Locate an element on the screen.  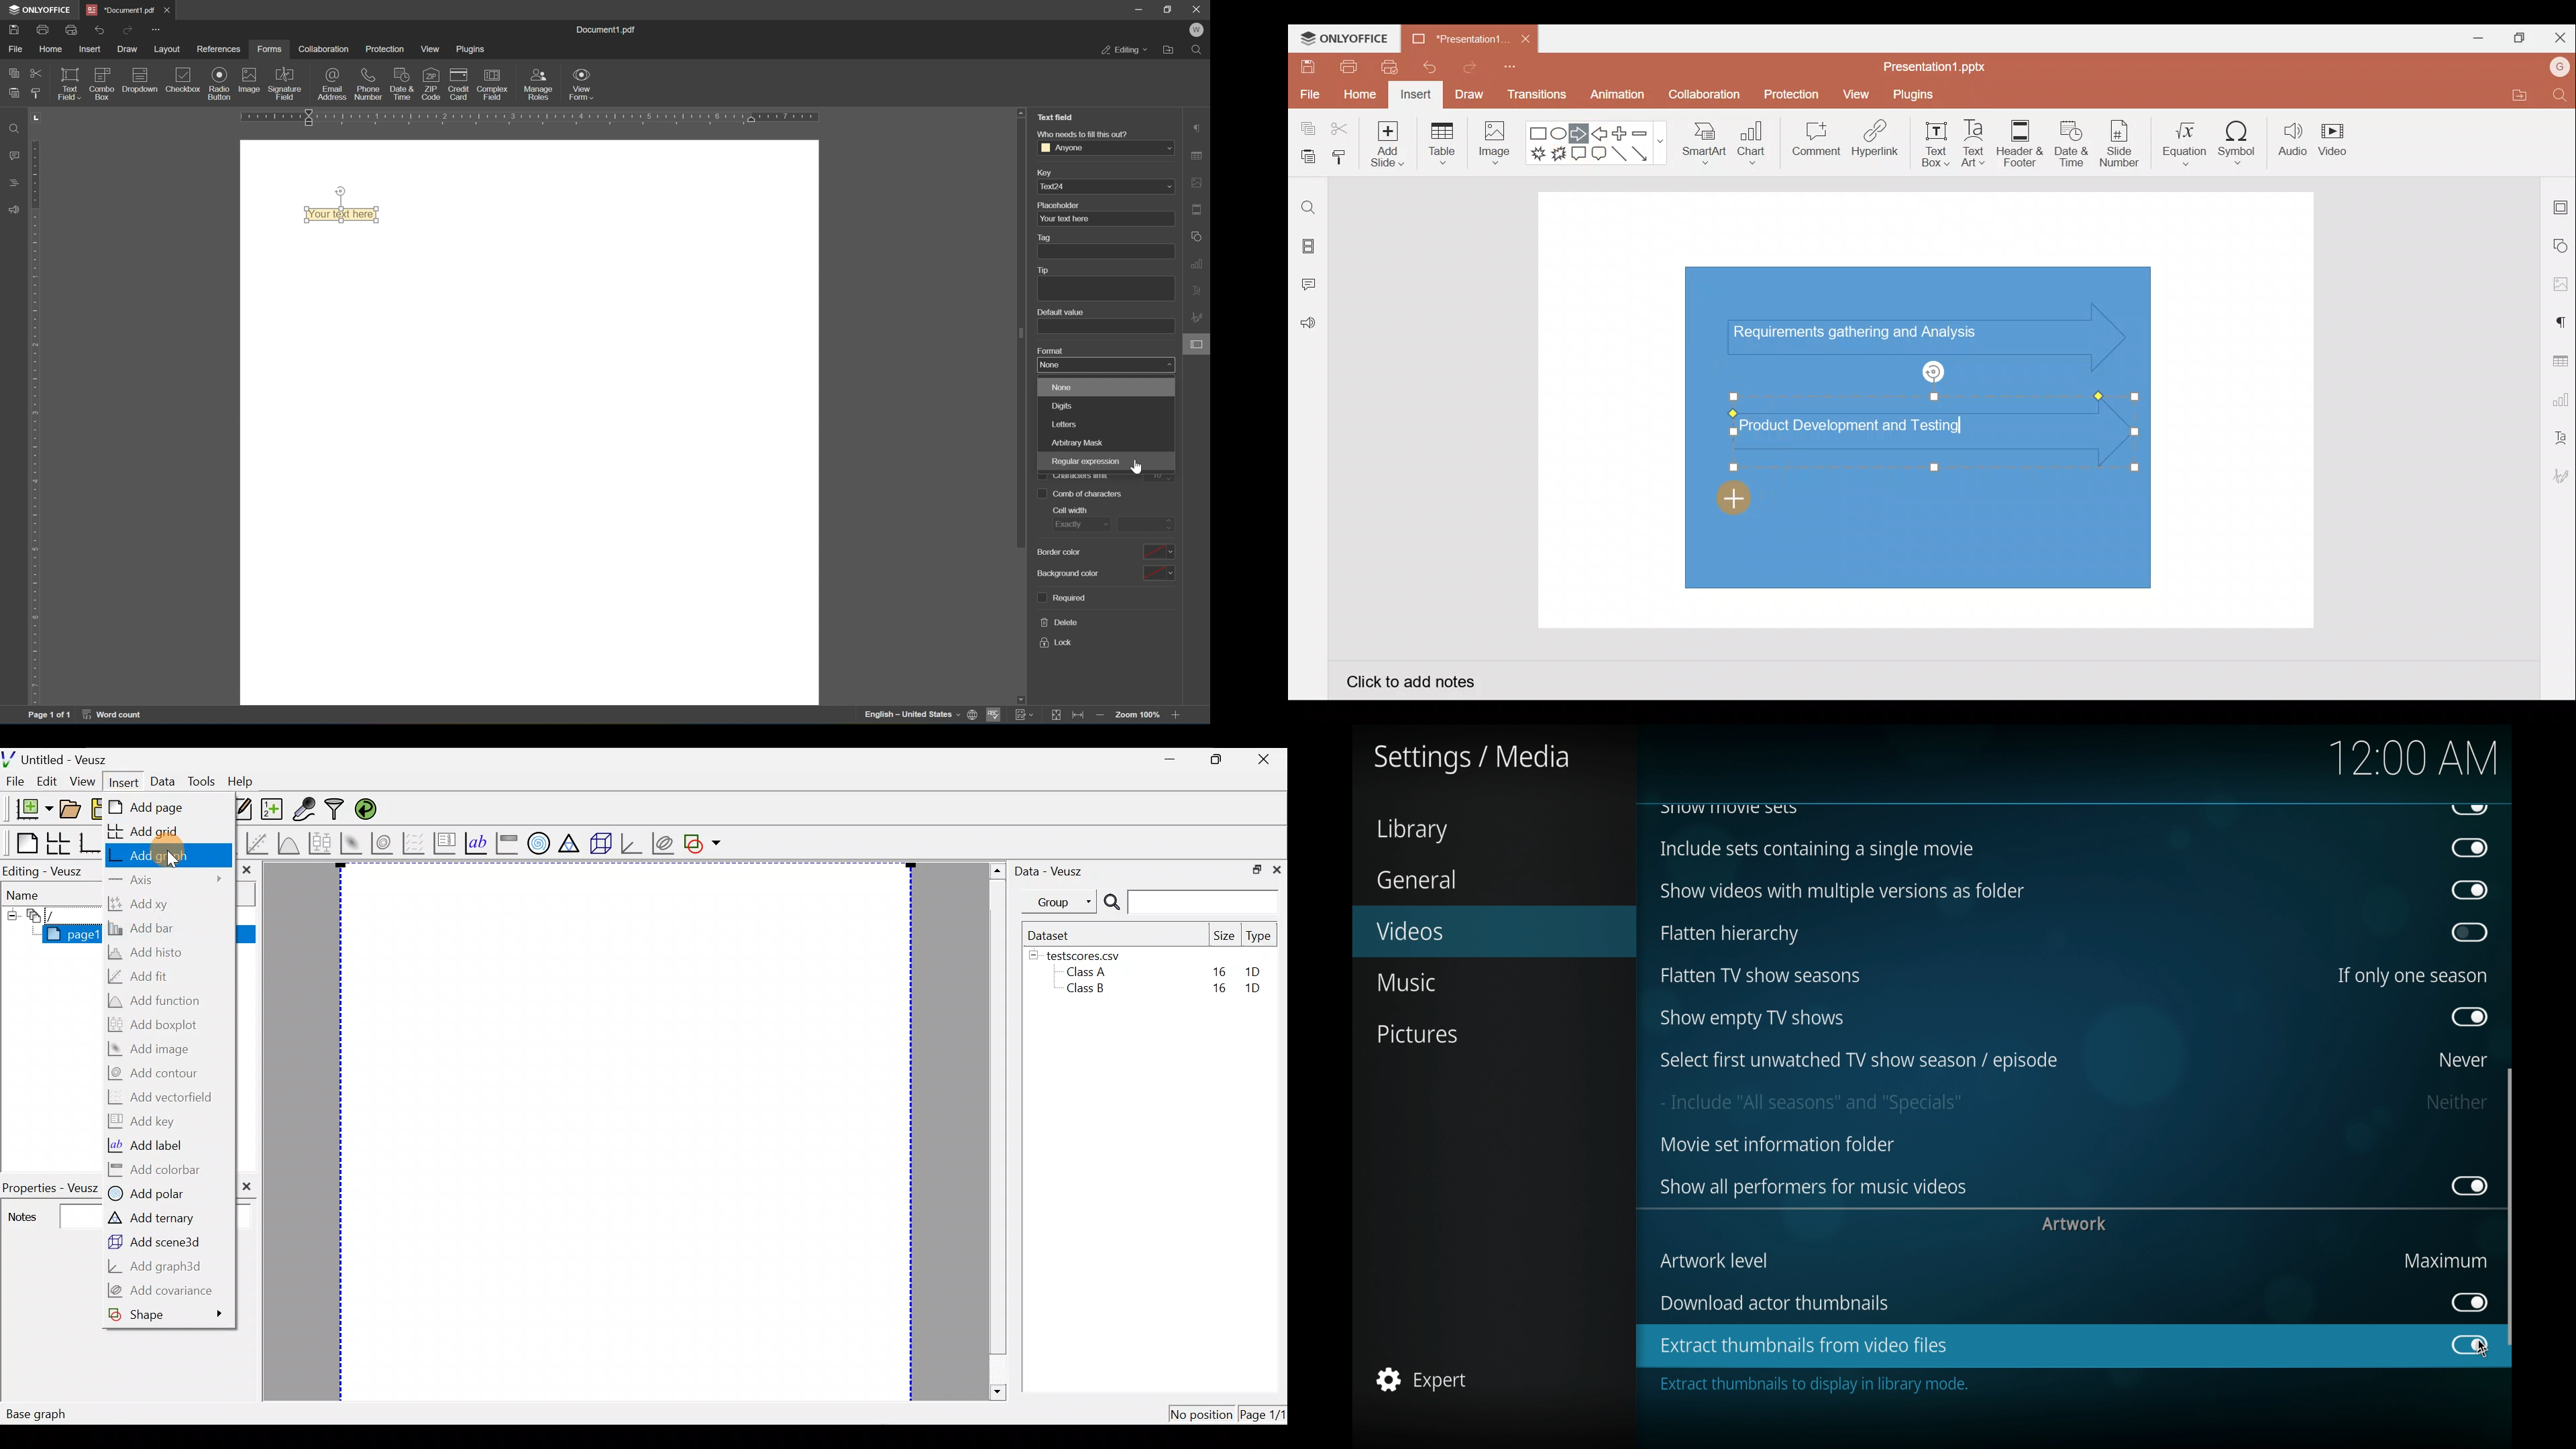
select background color is located at coordinates (1159, 572).